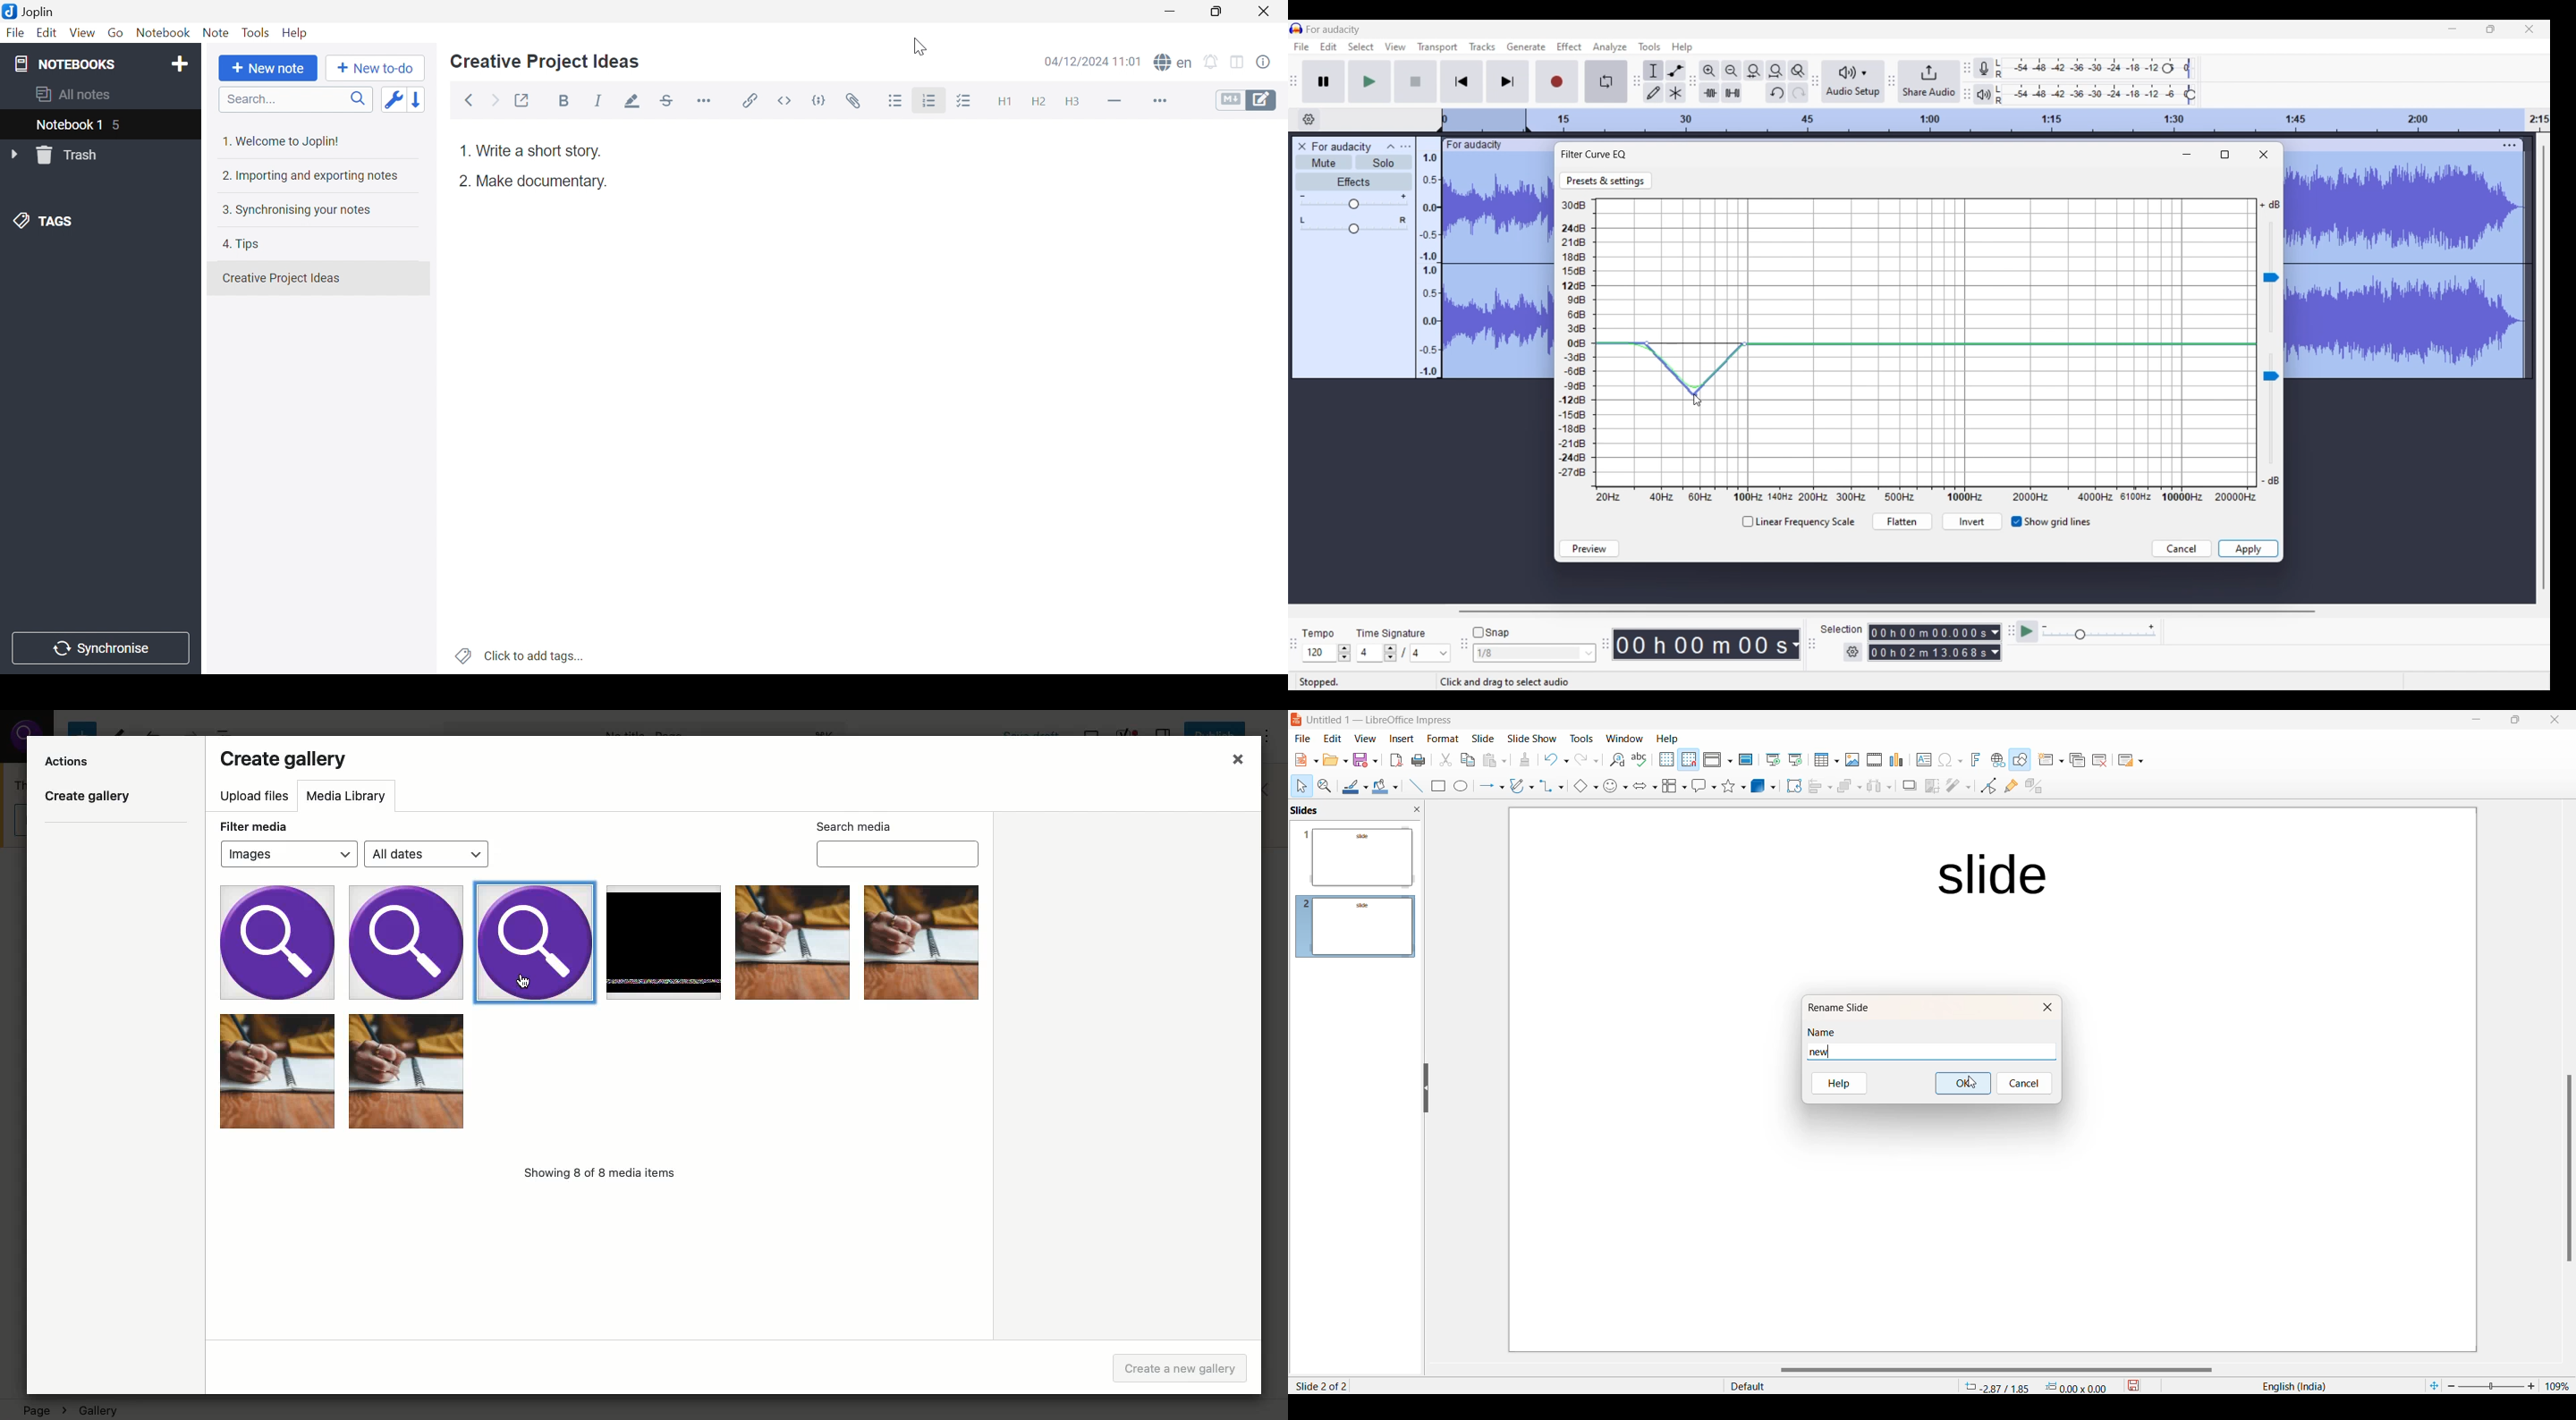 This screenshot has width=2576, height=1428. Describe the element at coordinates (1212, 61) in the screenshot. I see `Set alarm` at that location.